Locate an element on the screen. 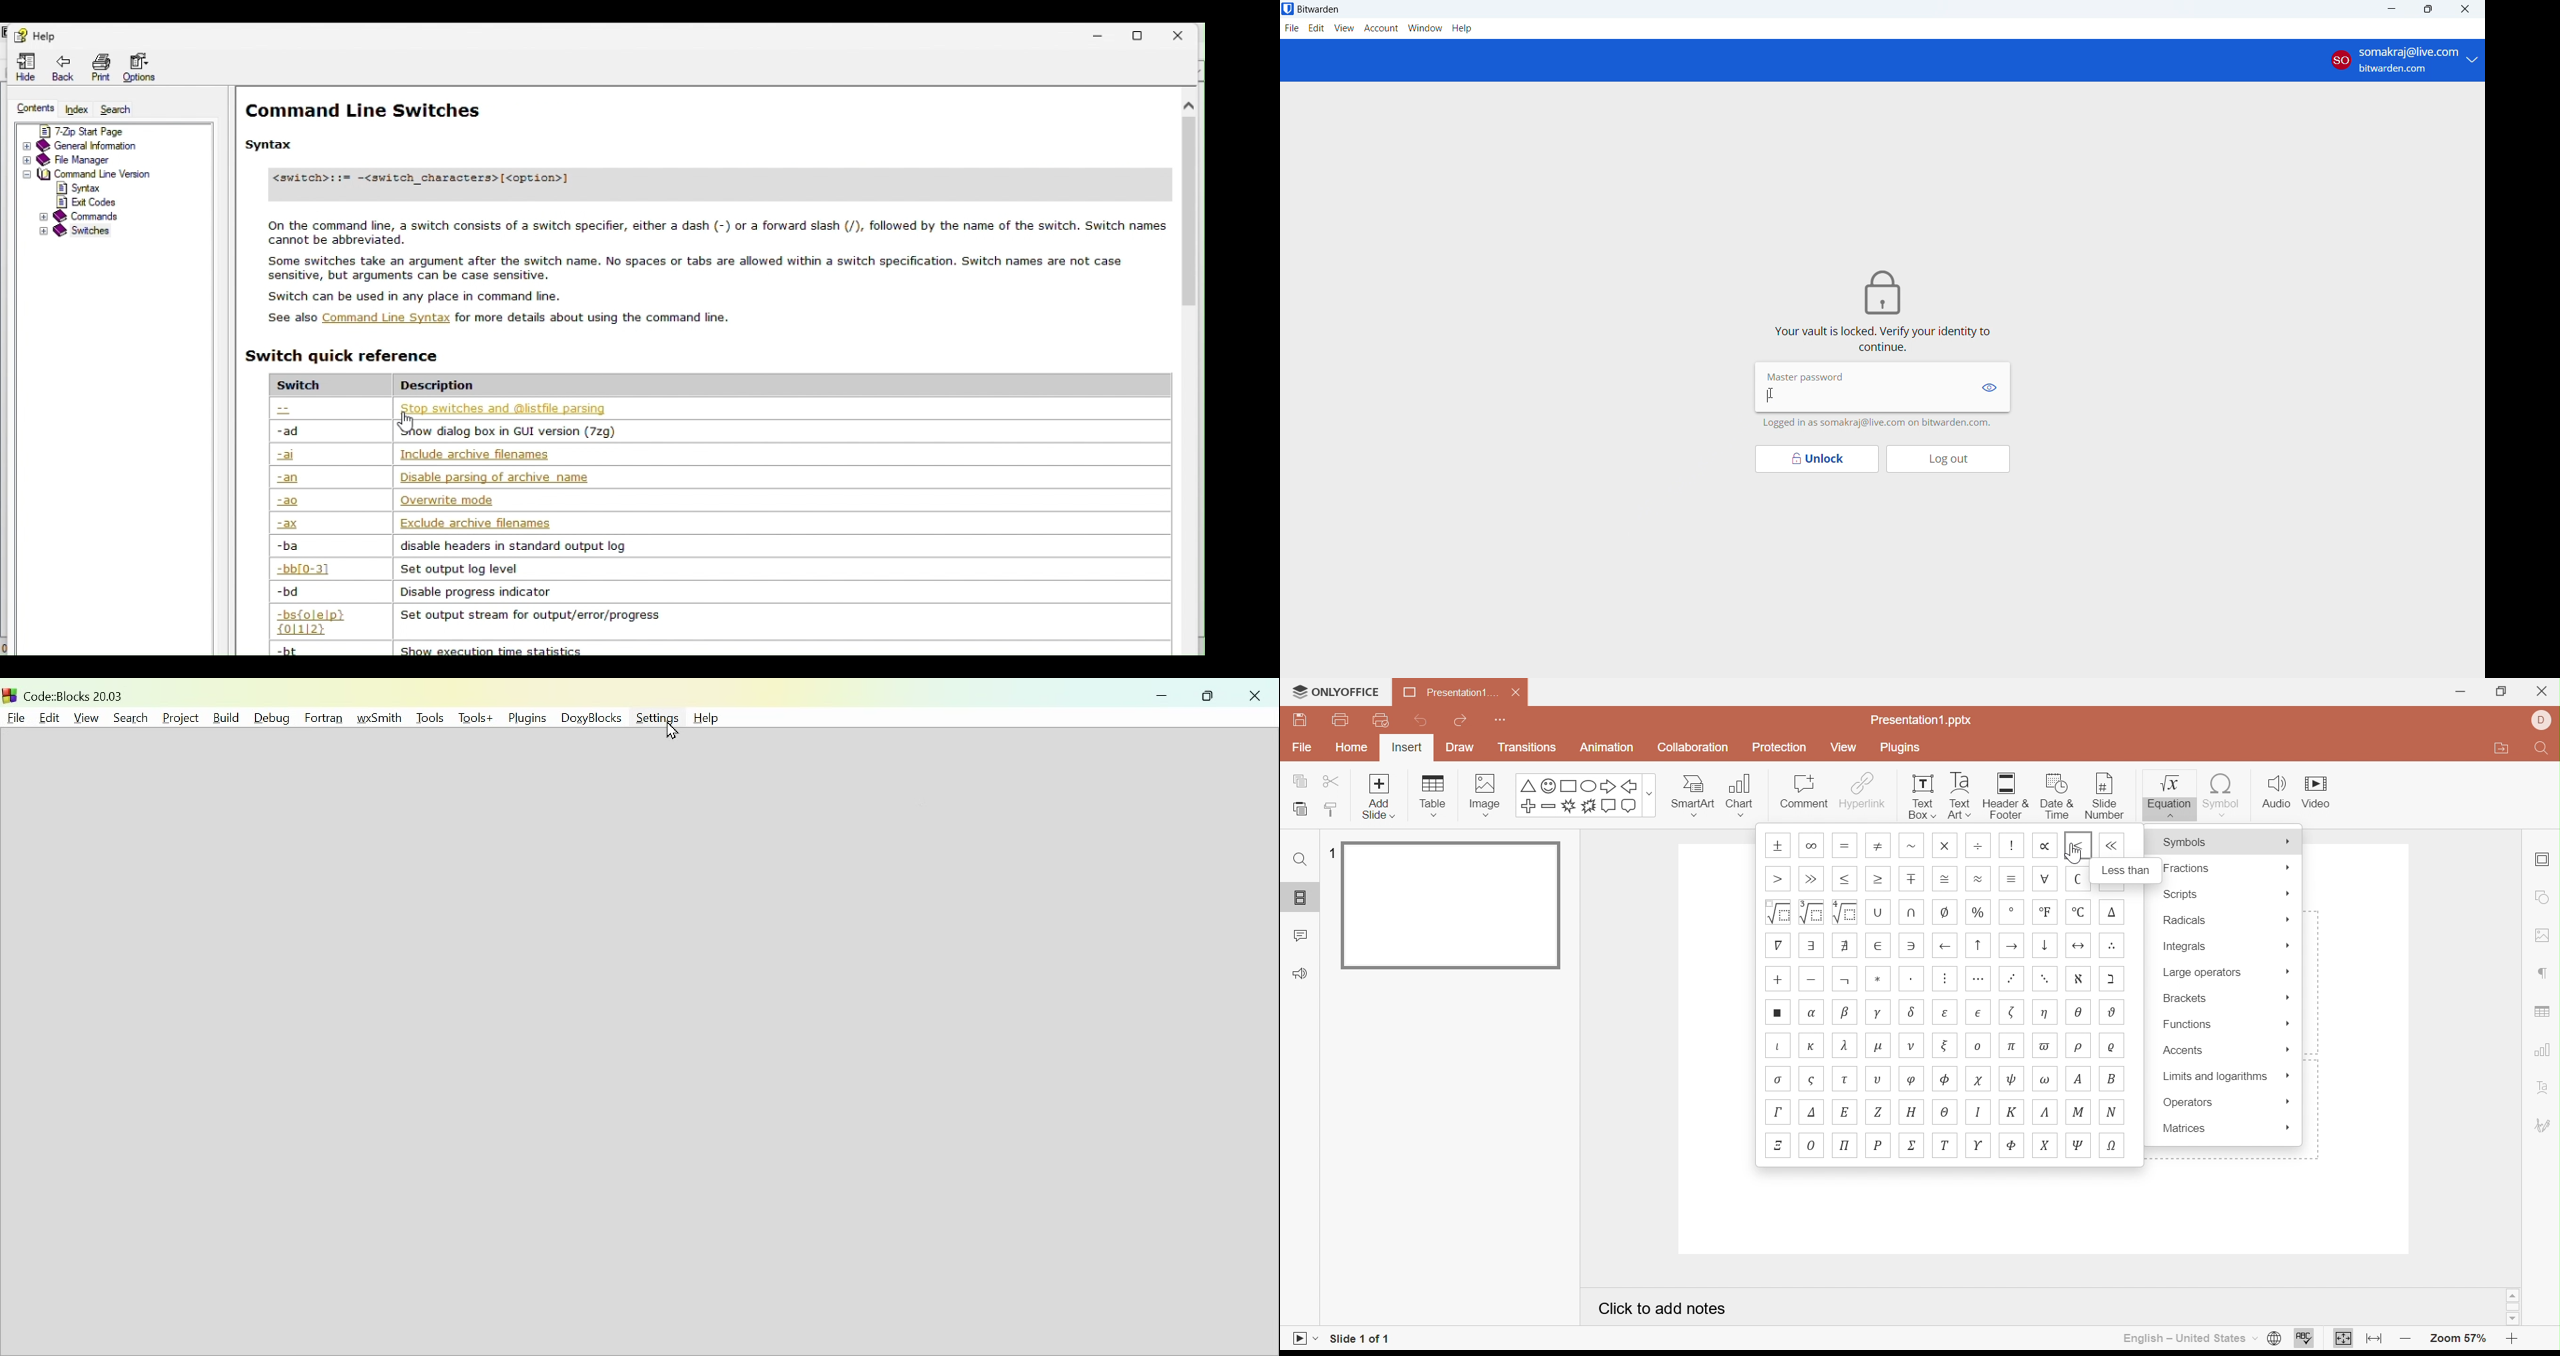 Image resolution: width=2576 pixels, height=1372 pixels.  is located at coordinates (293, 317).